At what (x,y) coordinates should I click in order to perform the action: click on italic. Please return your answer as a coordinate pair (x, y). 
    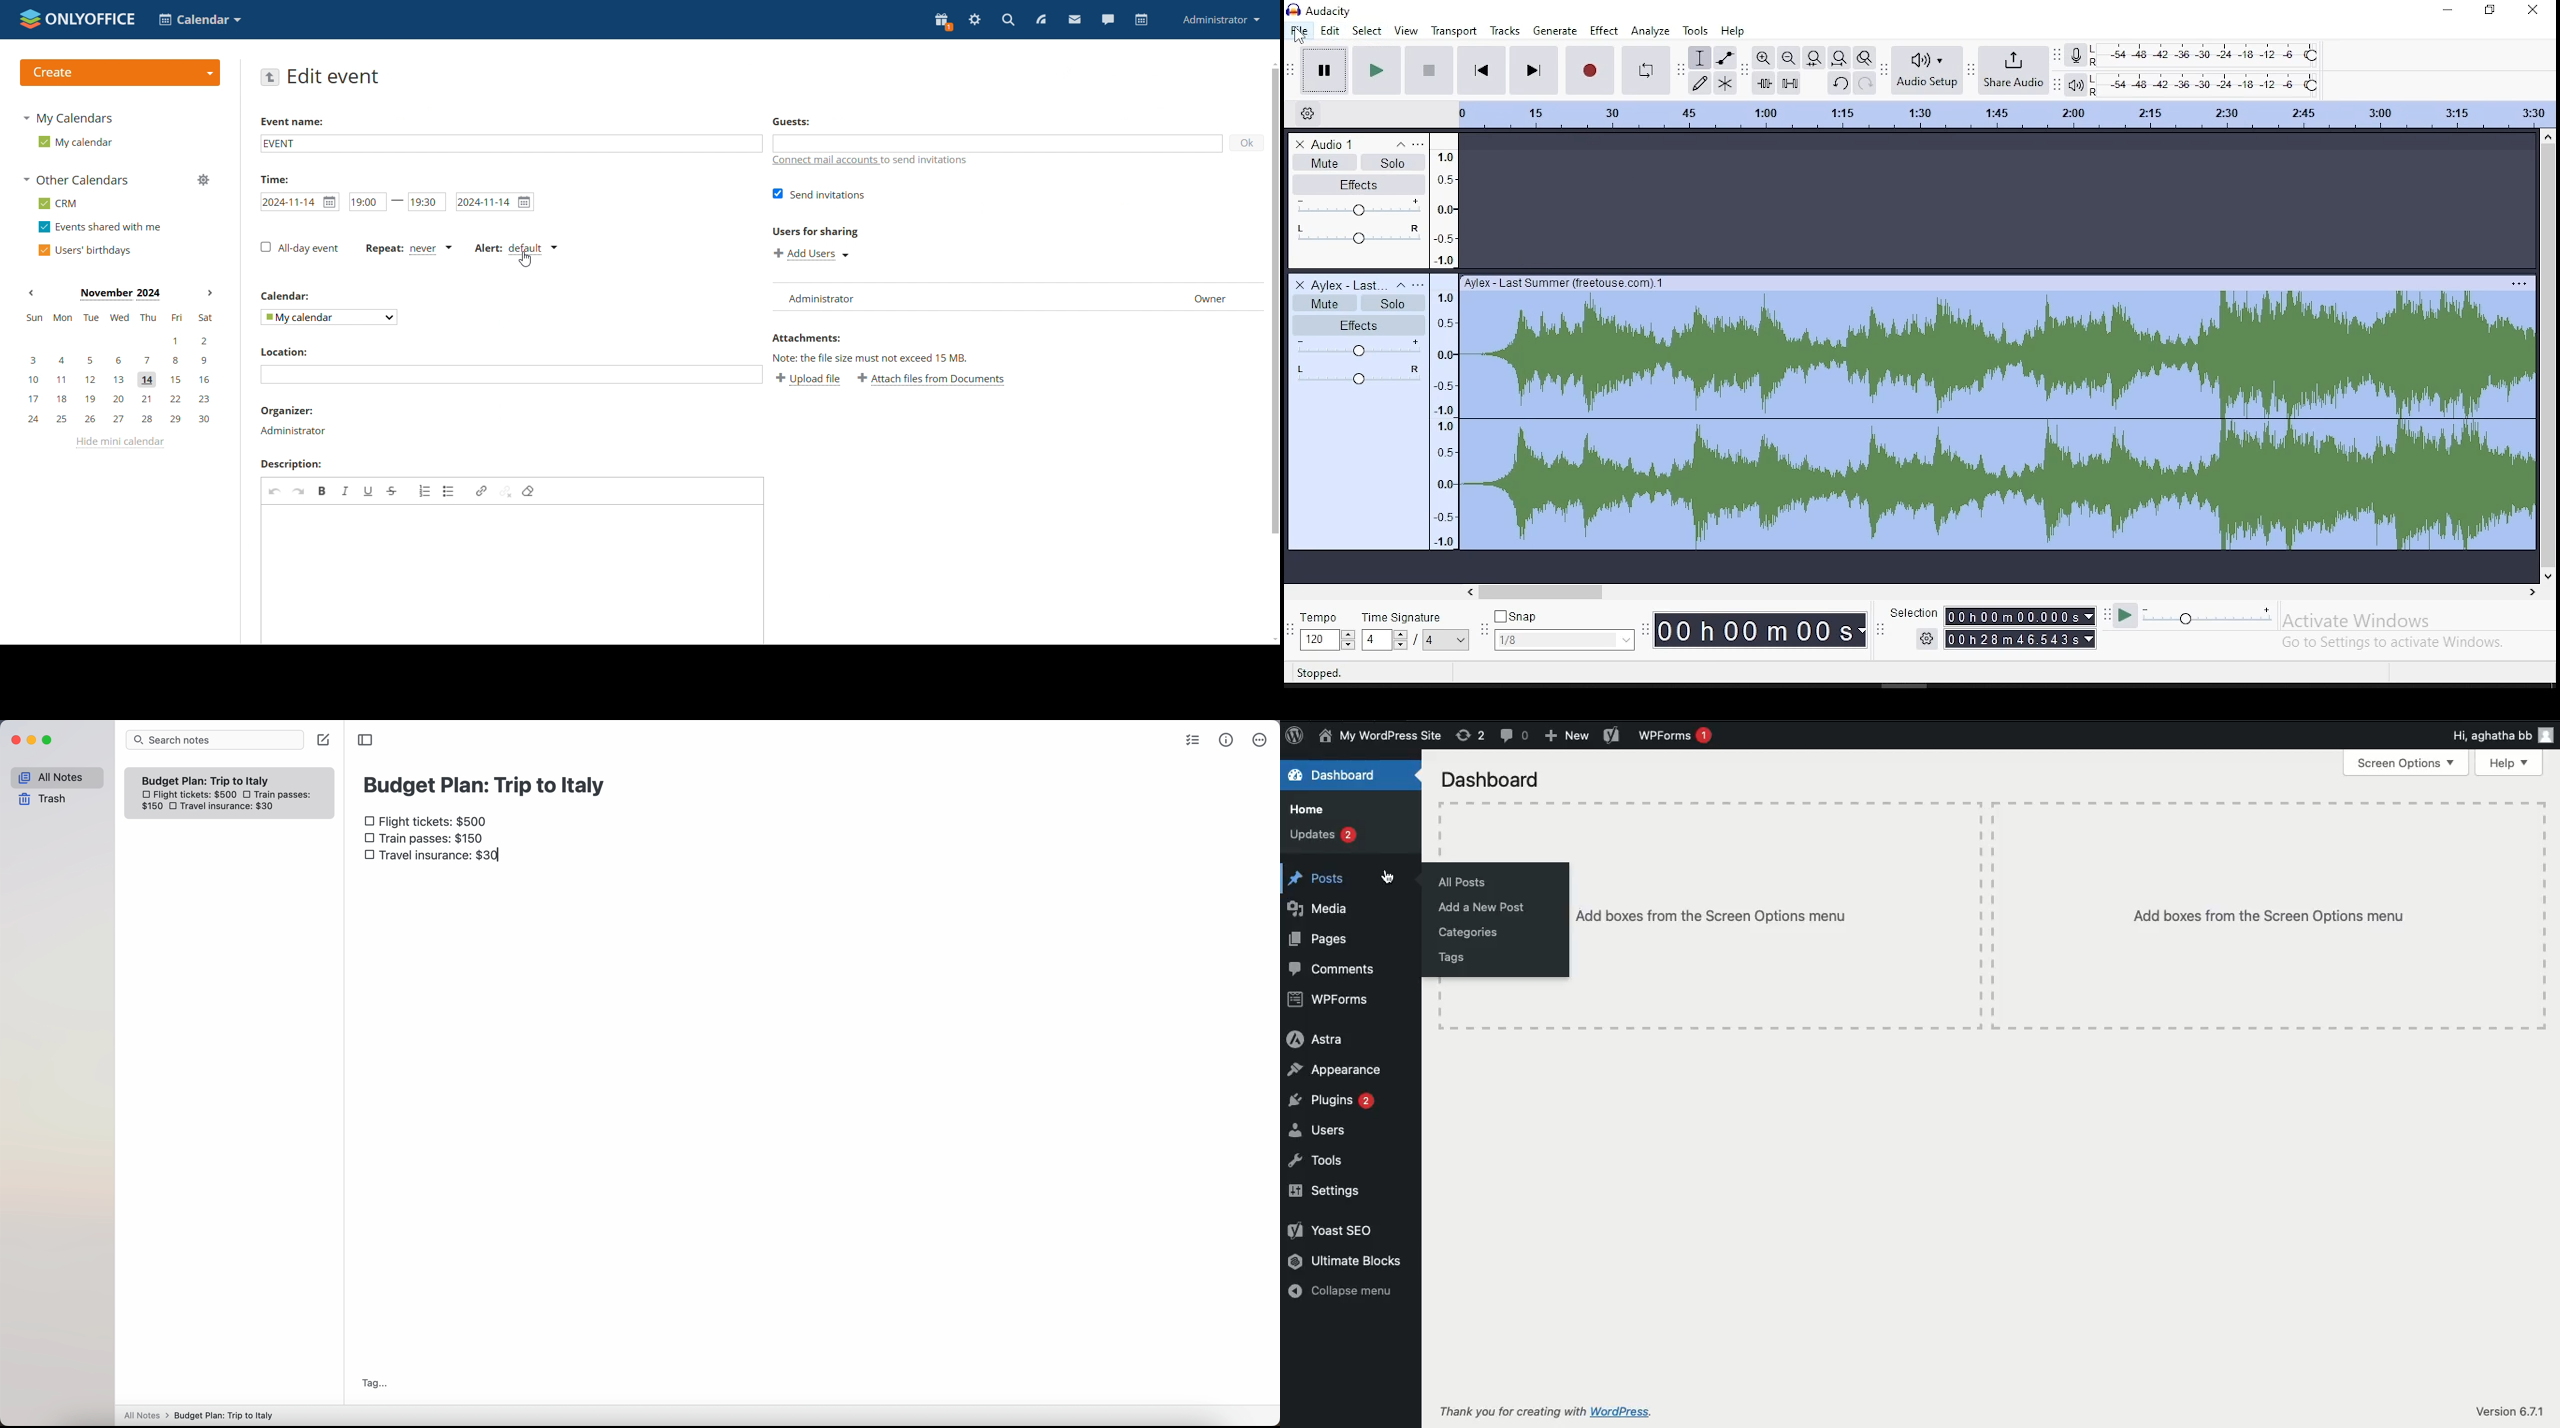
    Looking at the image, I should click on (345, 491).